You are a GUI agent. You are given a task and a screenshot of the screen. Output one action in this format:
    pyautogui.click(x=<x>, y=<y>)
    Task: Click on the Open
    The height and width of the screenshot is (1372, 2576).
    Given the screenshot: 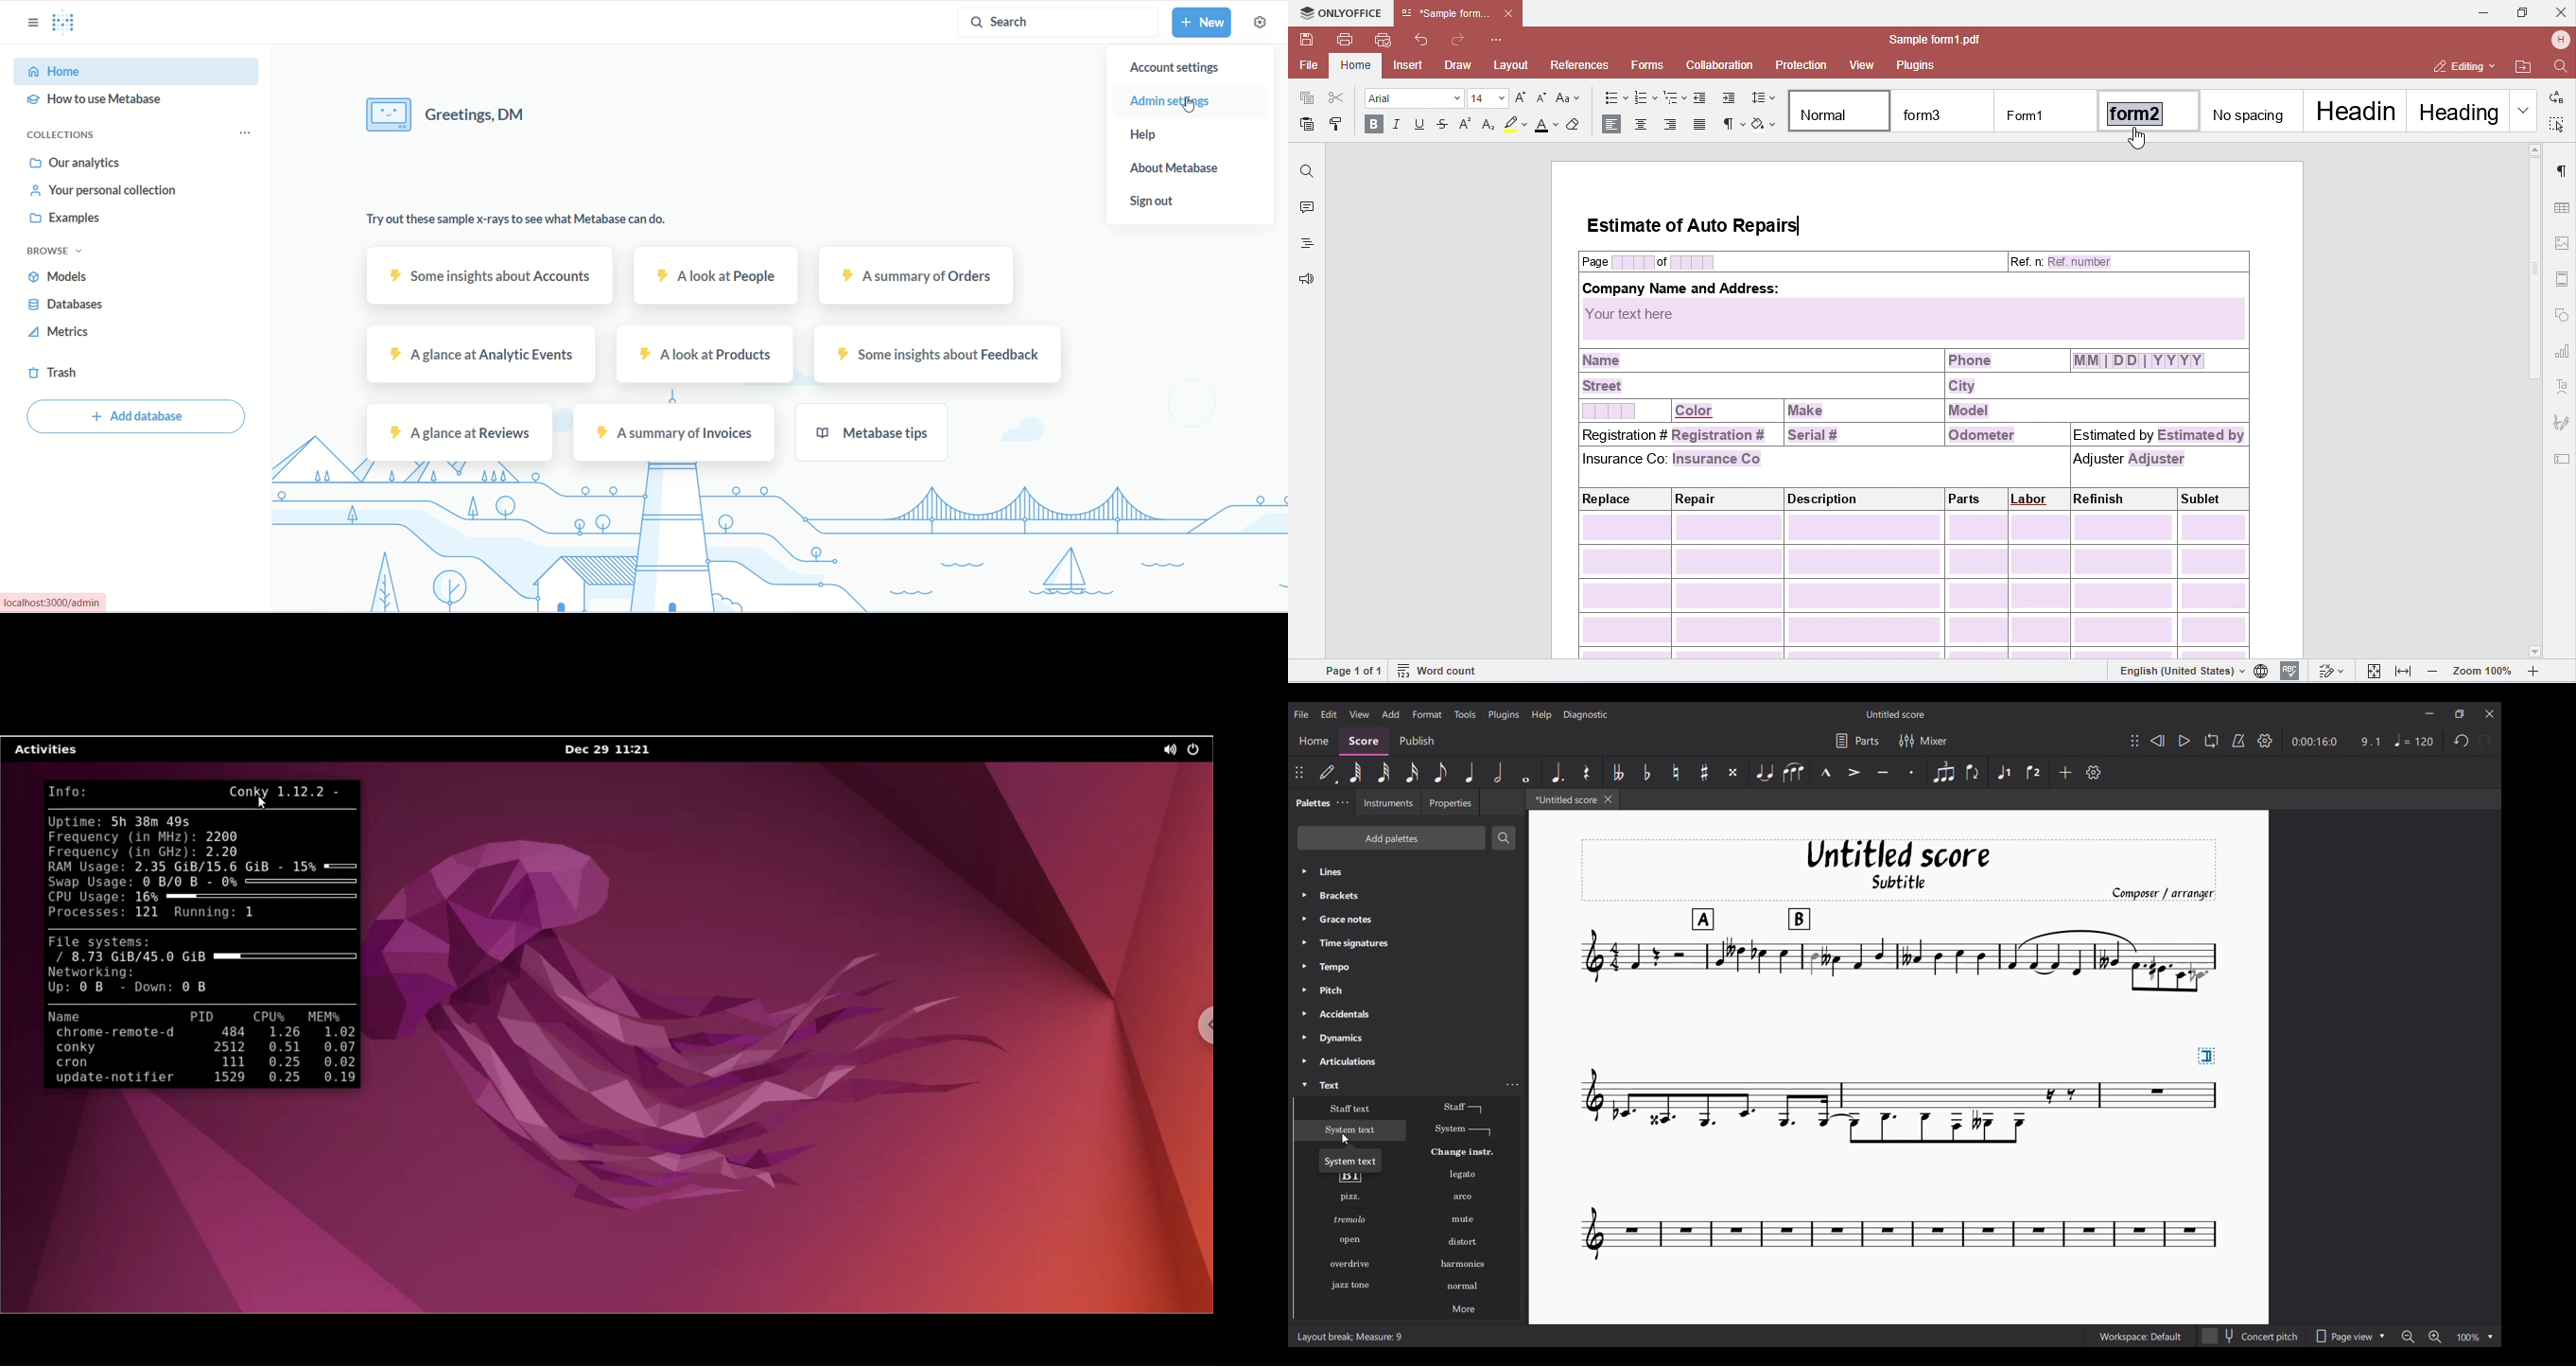 What is the action you would take?
    pyautogui.click(x=1350, y=1241)
    